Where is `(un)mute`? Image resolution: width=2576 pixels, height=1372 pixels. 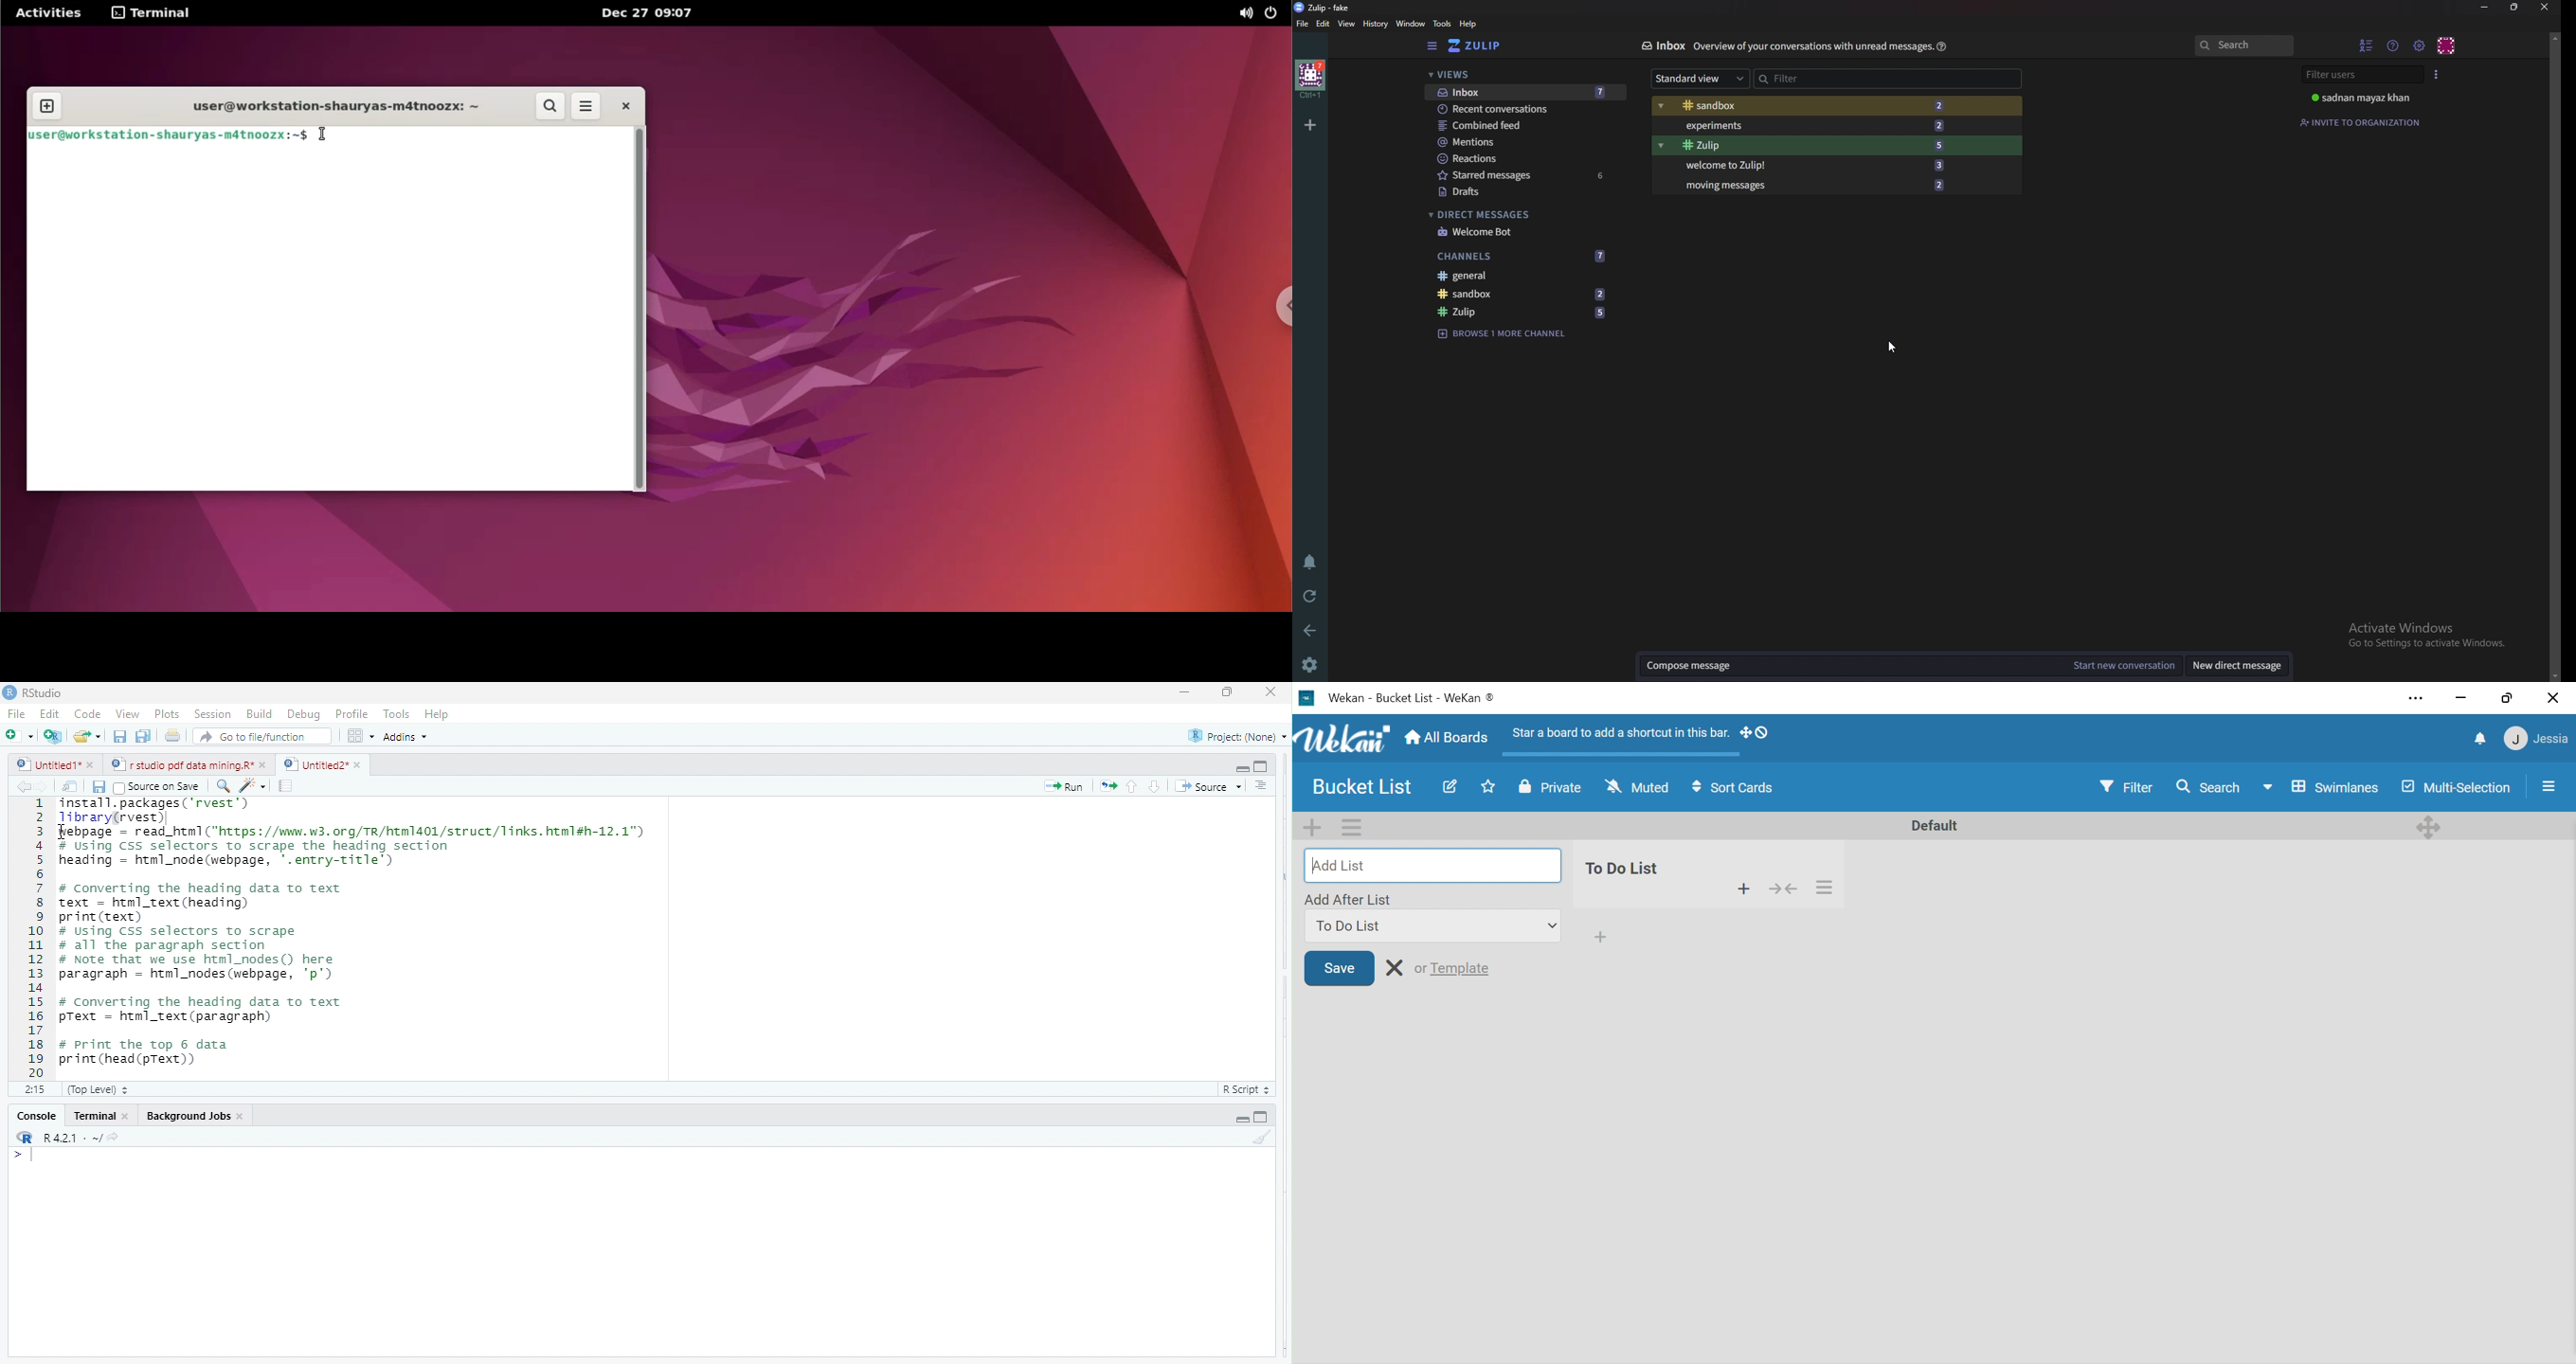
(un)mute is located at coordinates (1637, 790).